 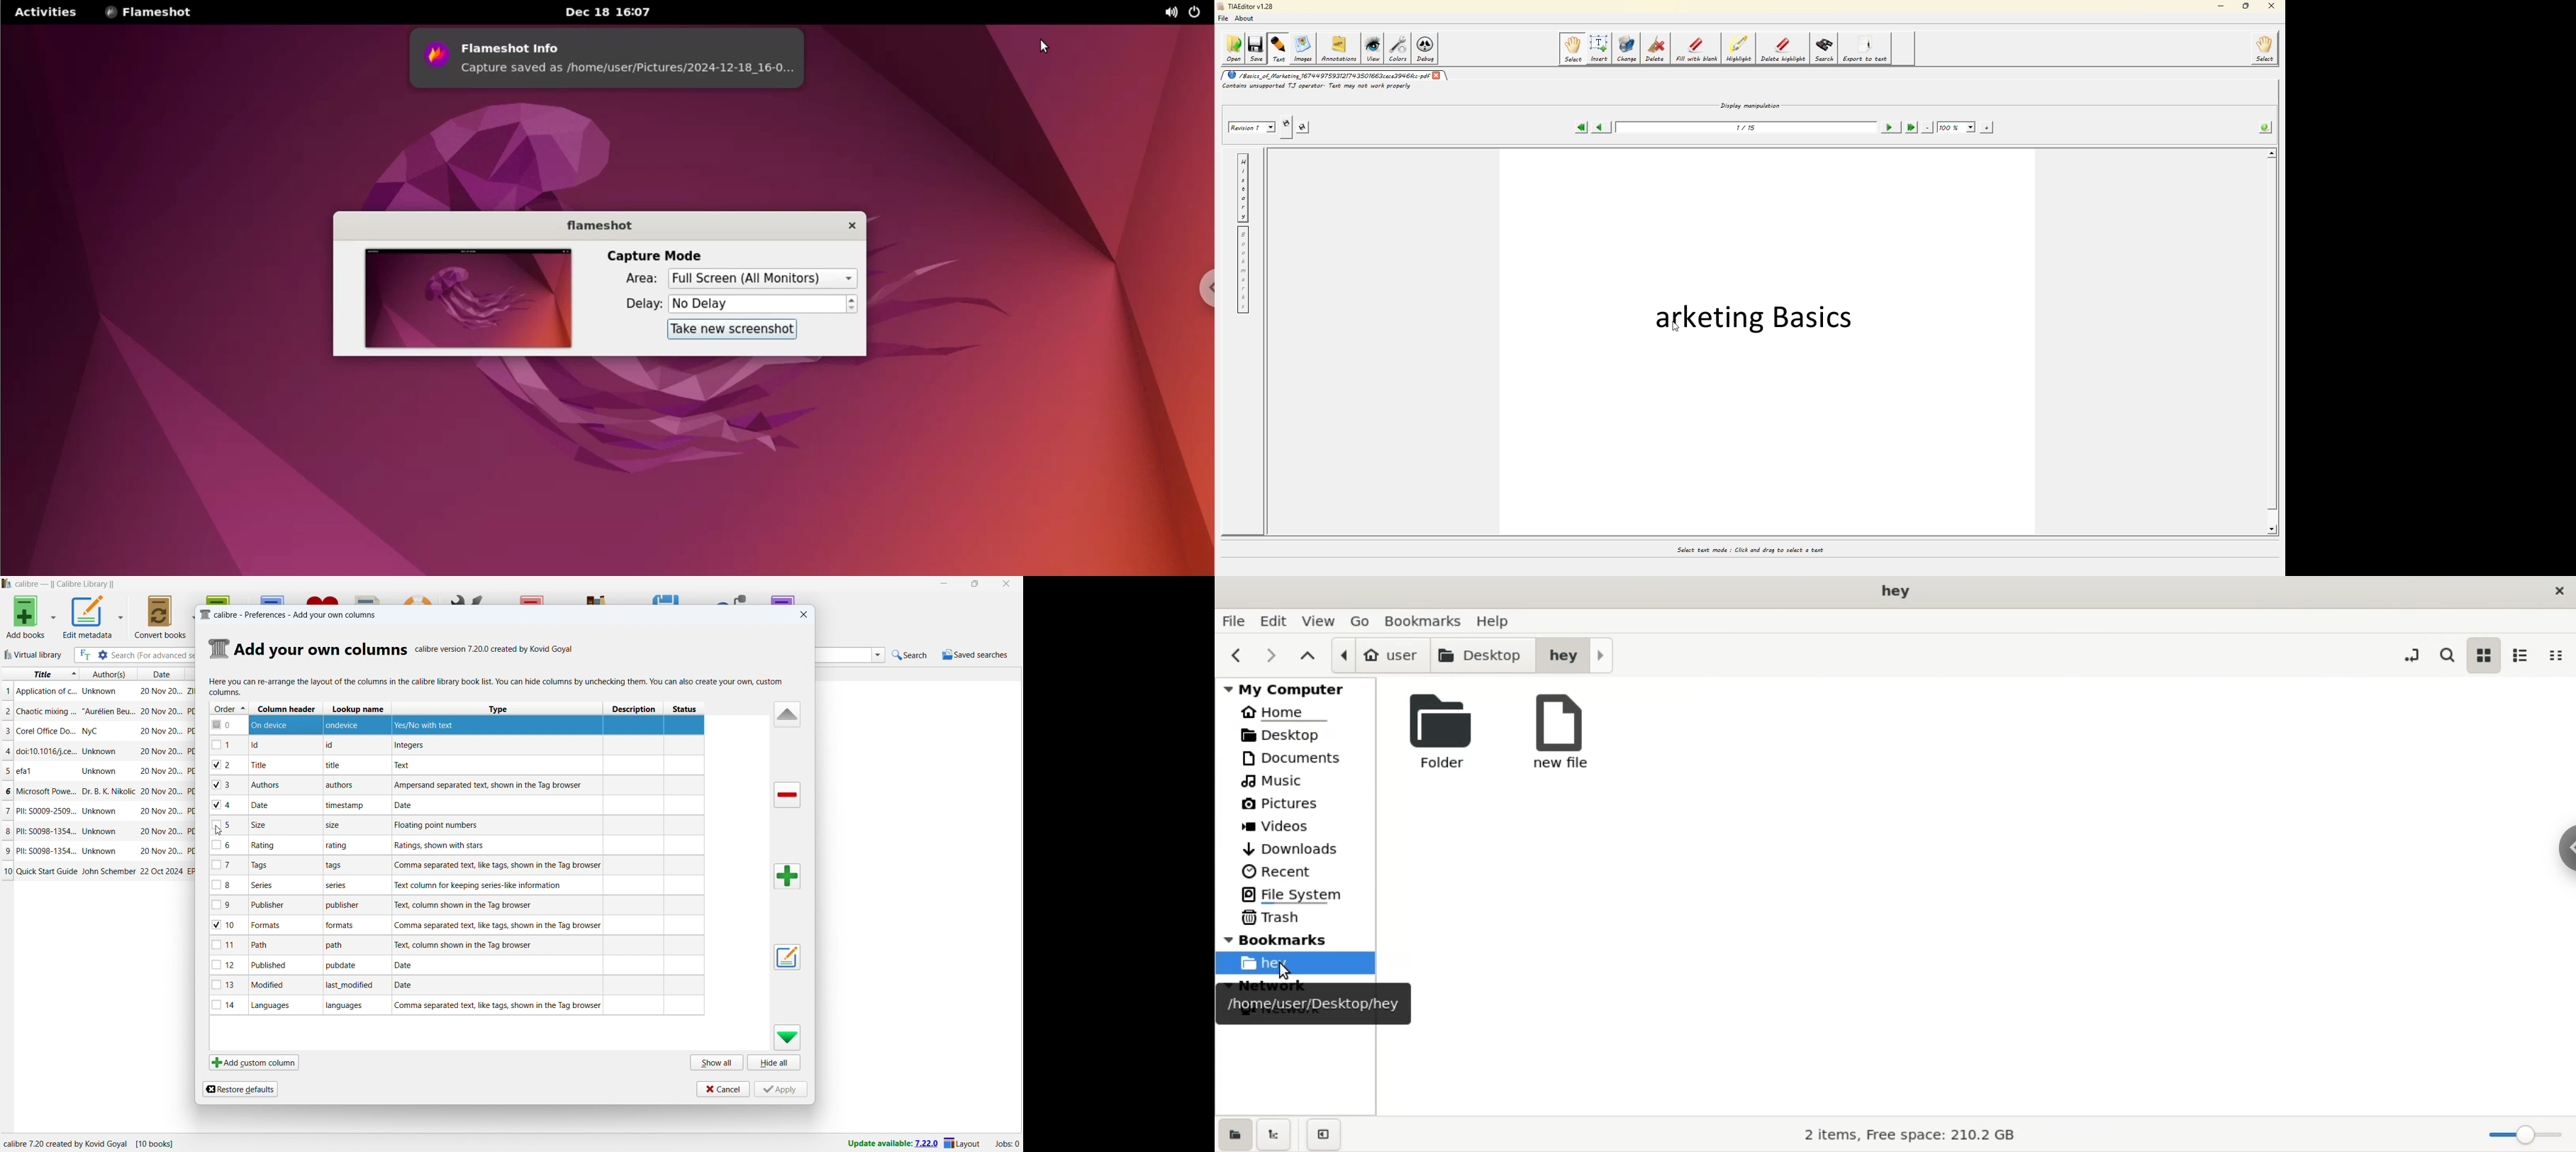 I want to click on title, so click(x=33, y=771).